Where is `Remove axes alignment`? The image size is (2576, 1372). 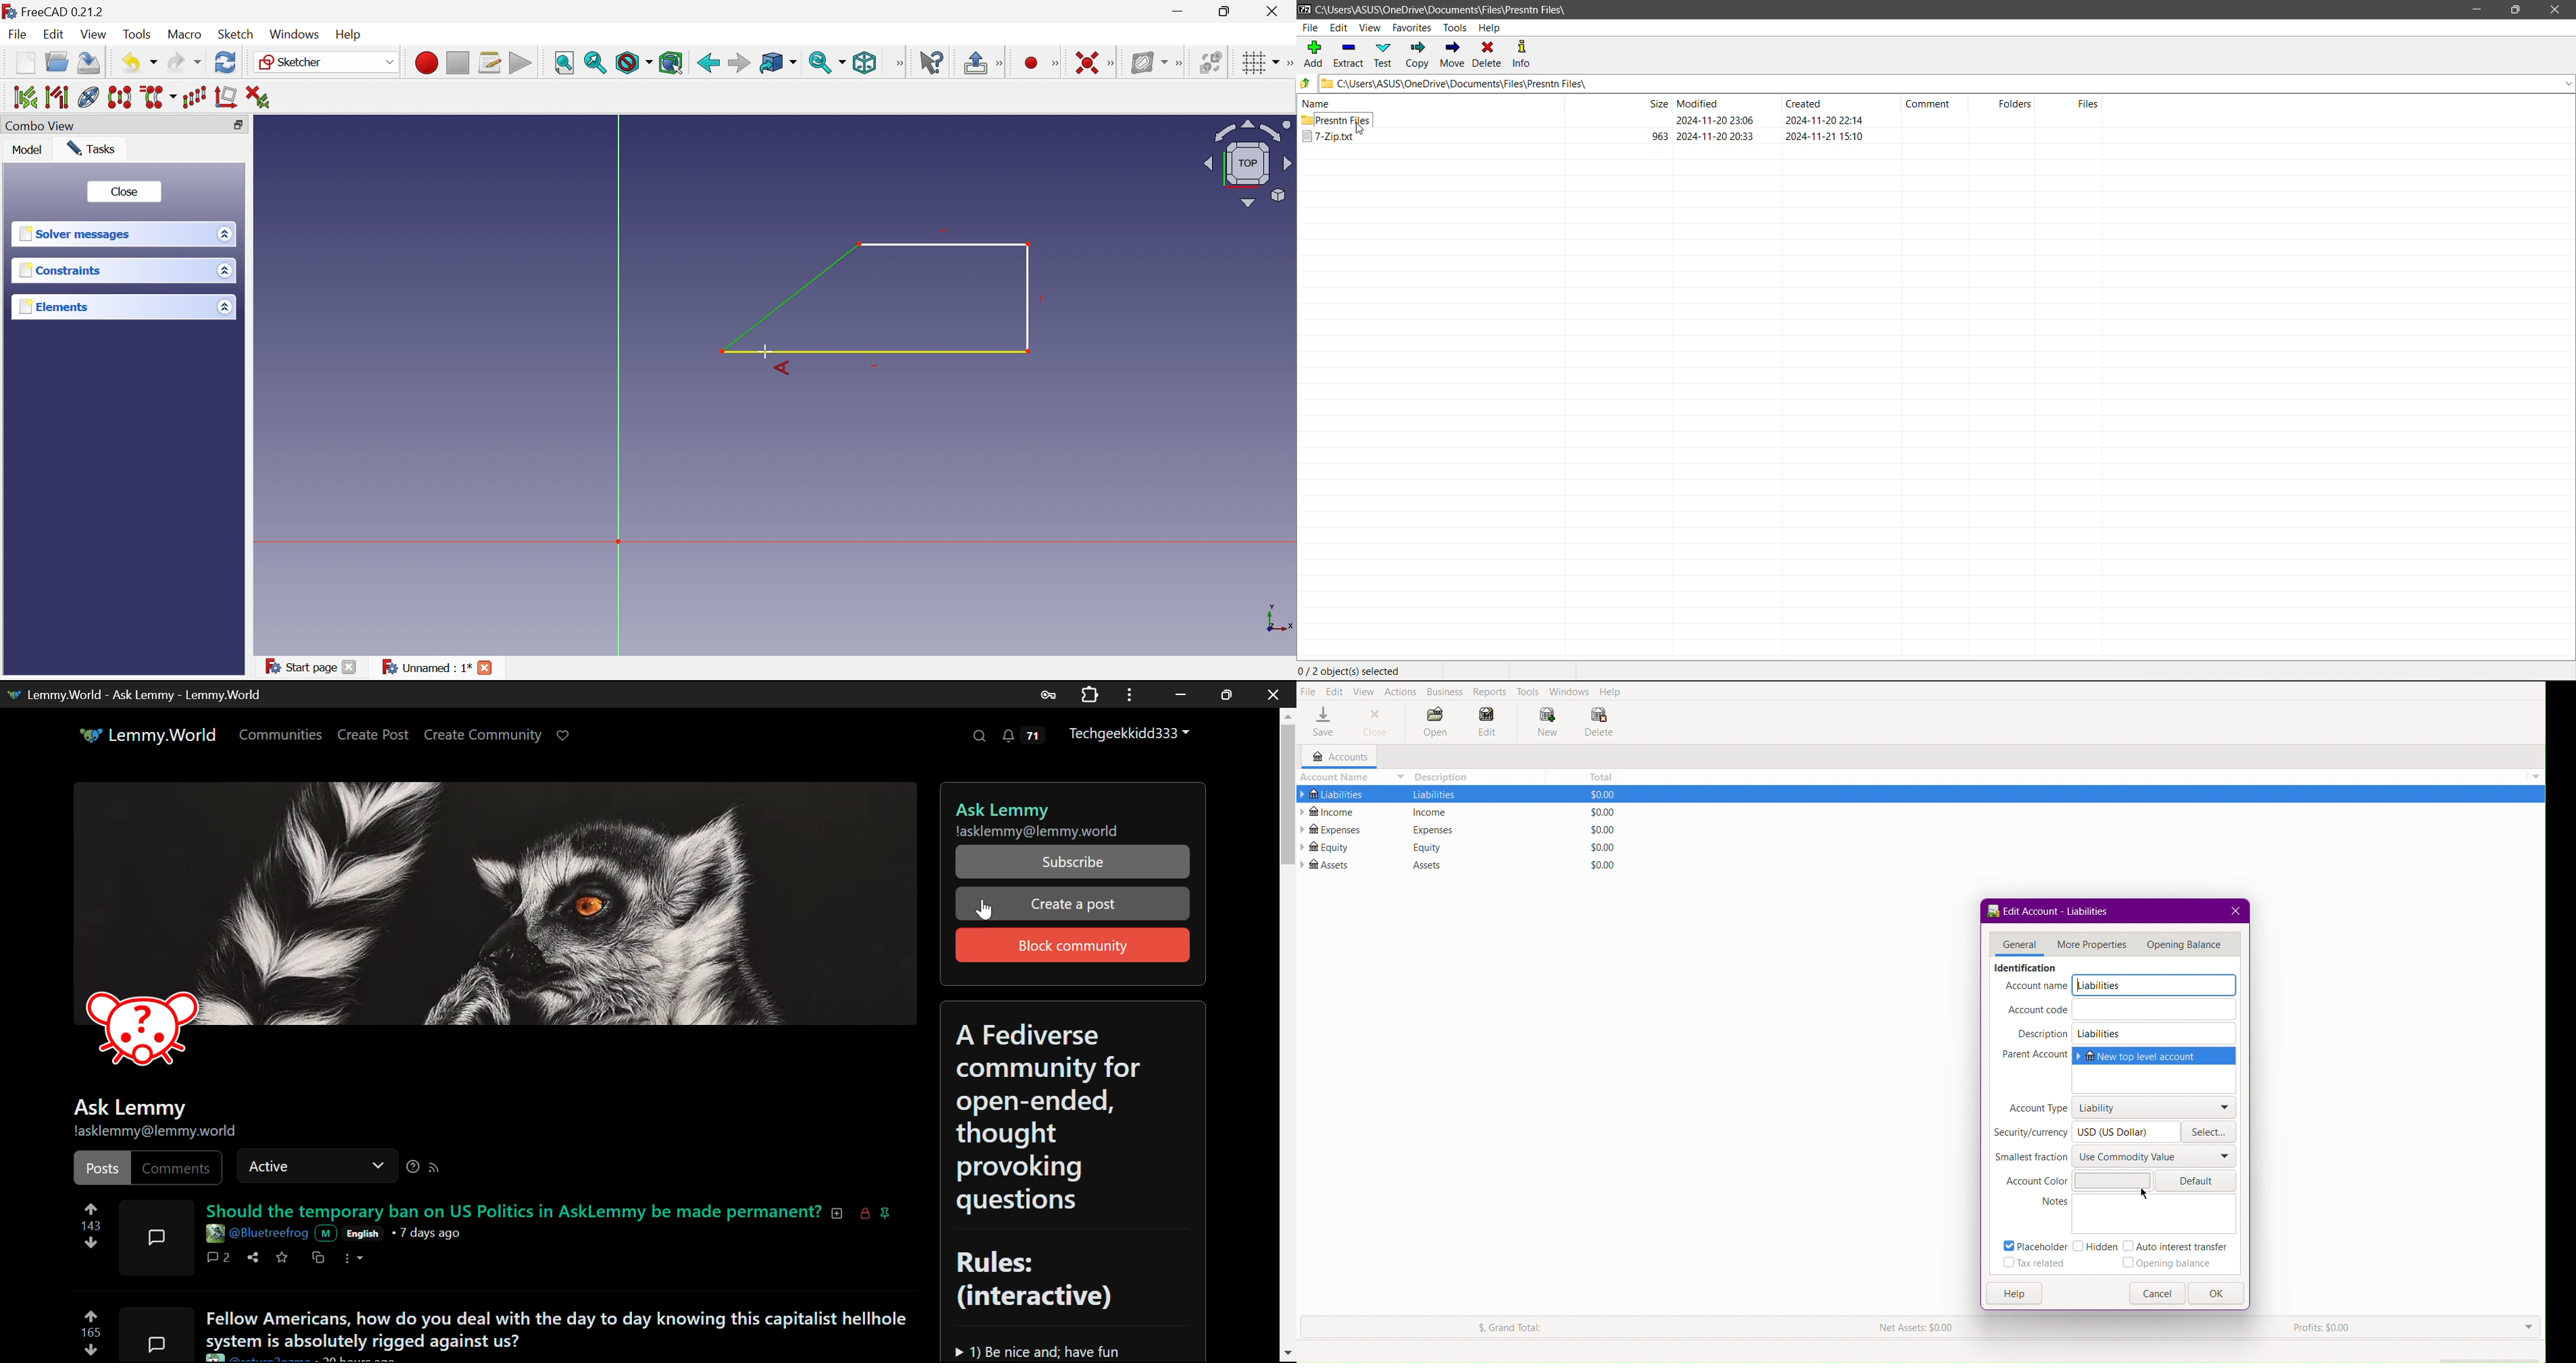 Remove axes alignment is located at coordinates (226, 99).